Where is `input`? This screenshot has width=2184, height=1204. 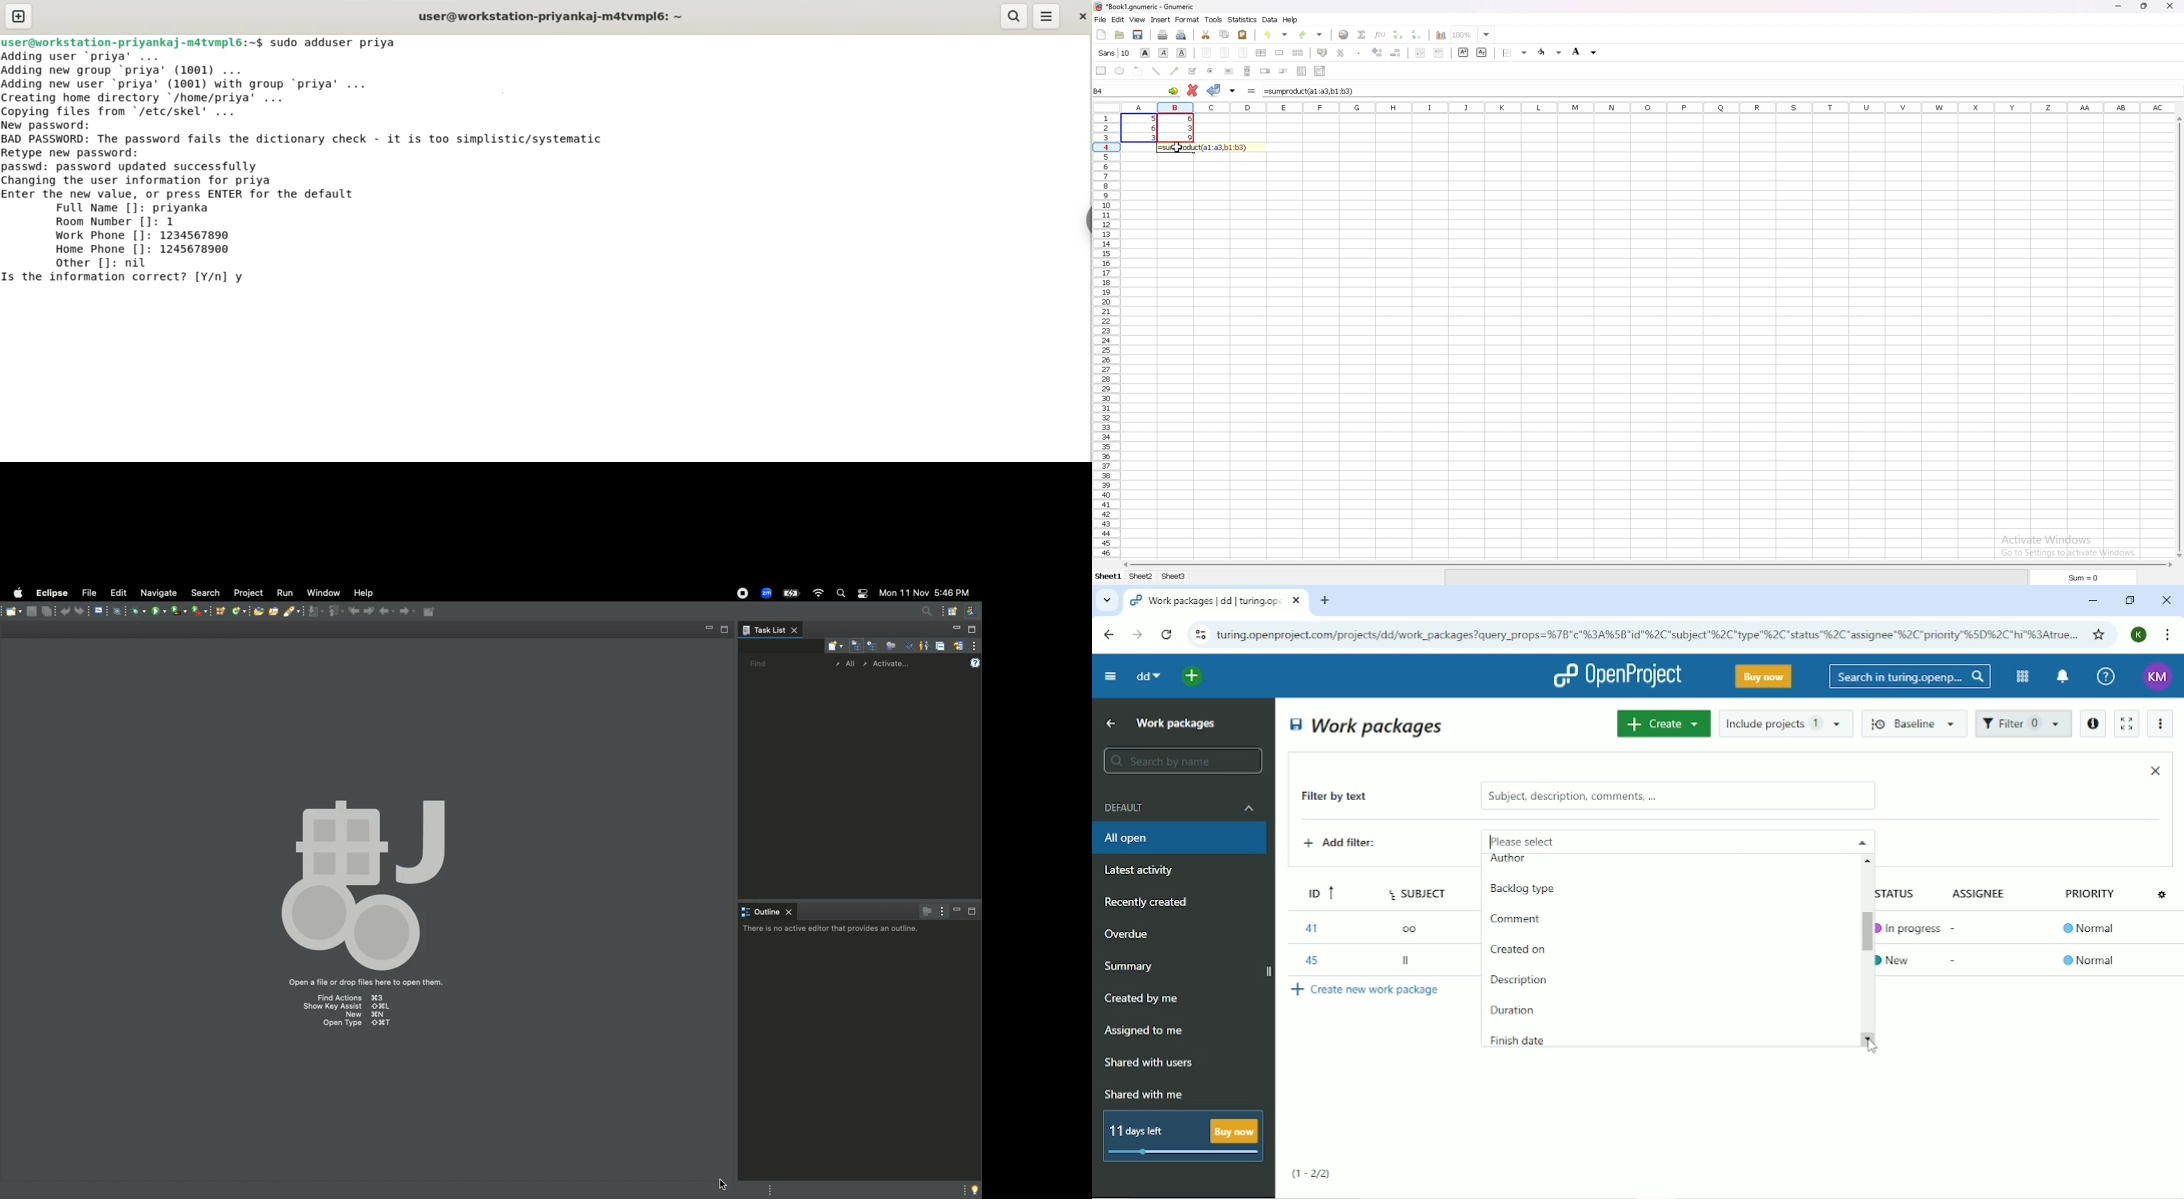 input is located at coordinates (1311, 92).